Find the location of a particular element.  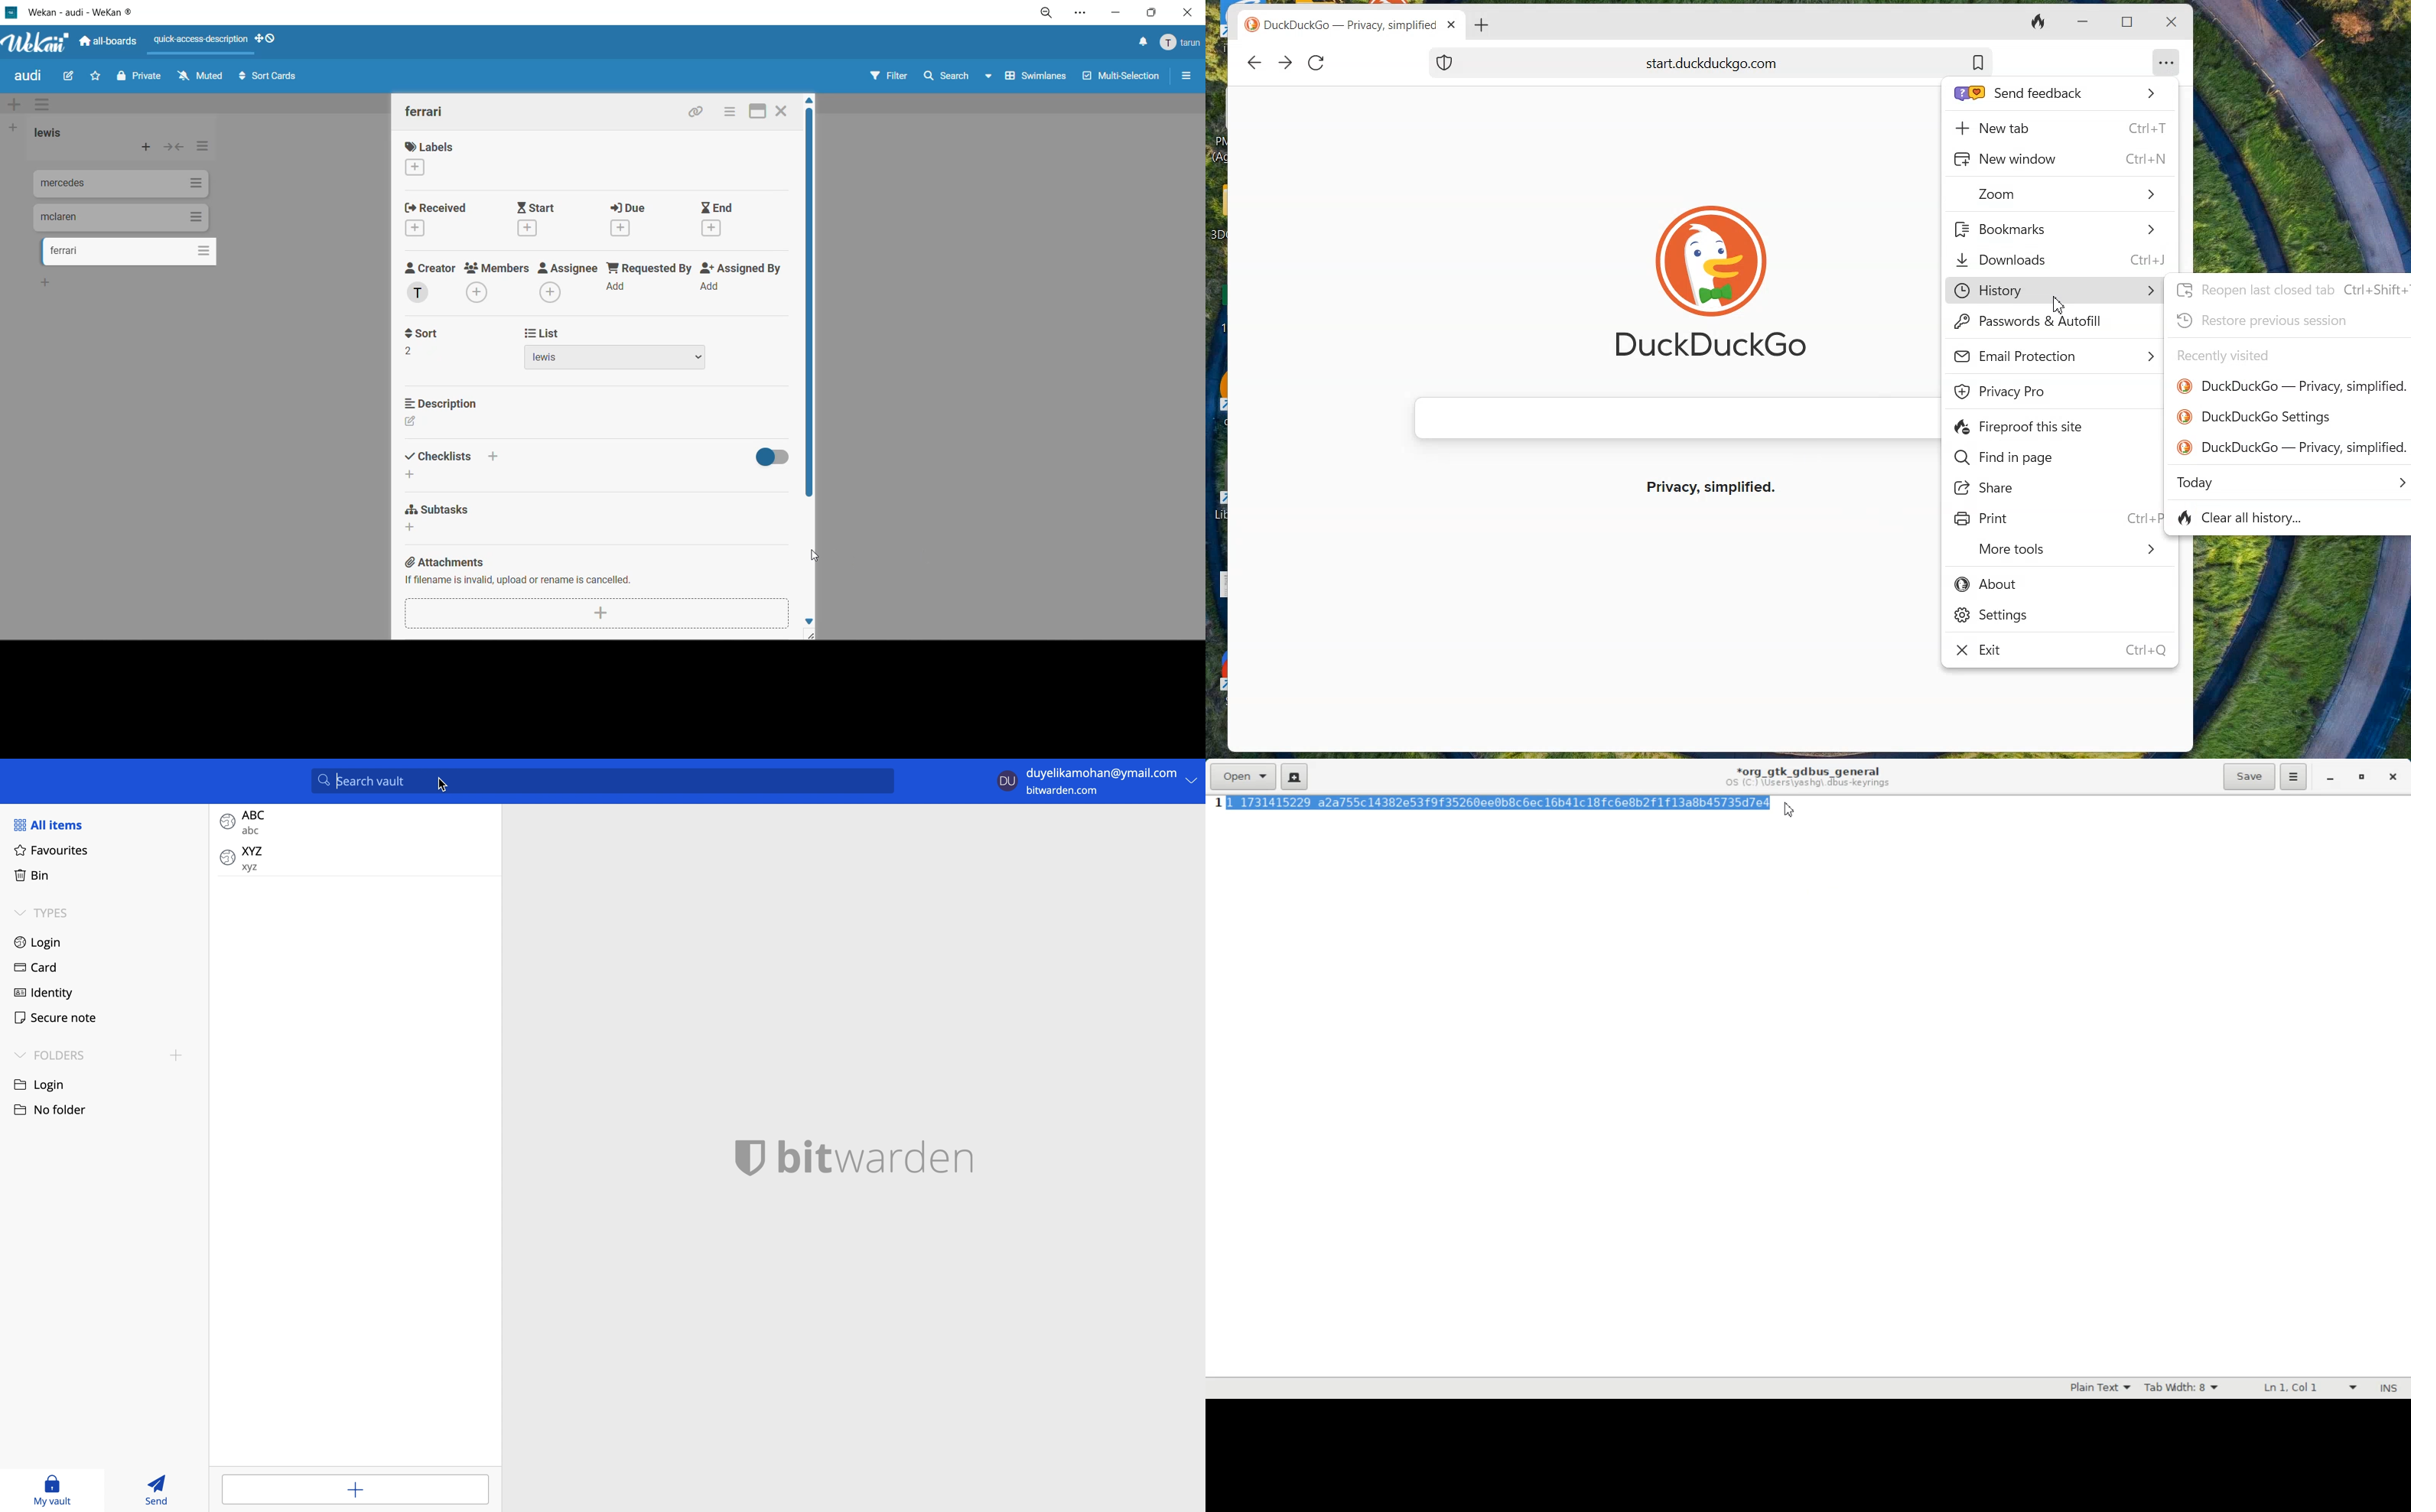

Downloads is located at coordinates (2061, 259).